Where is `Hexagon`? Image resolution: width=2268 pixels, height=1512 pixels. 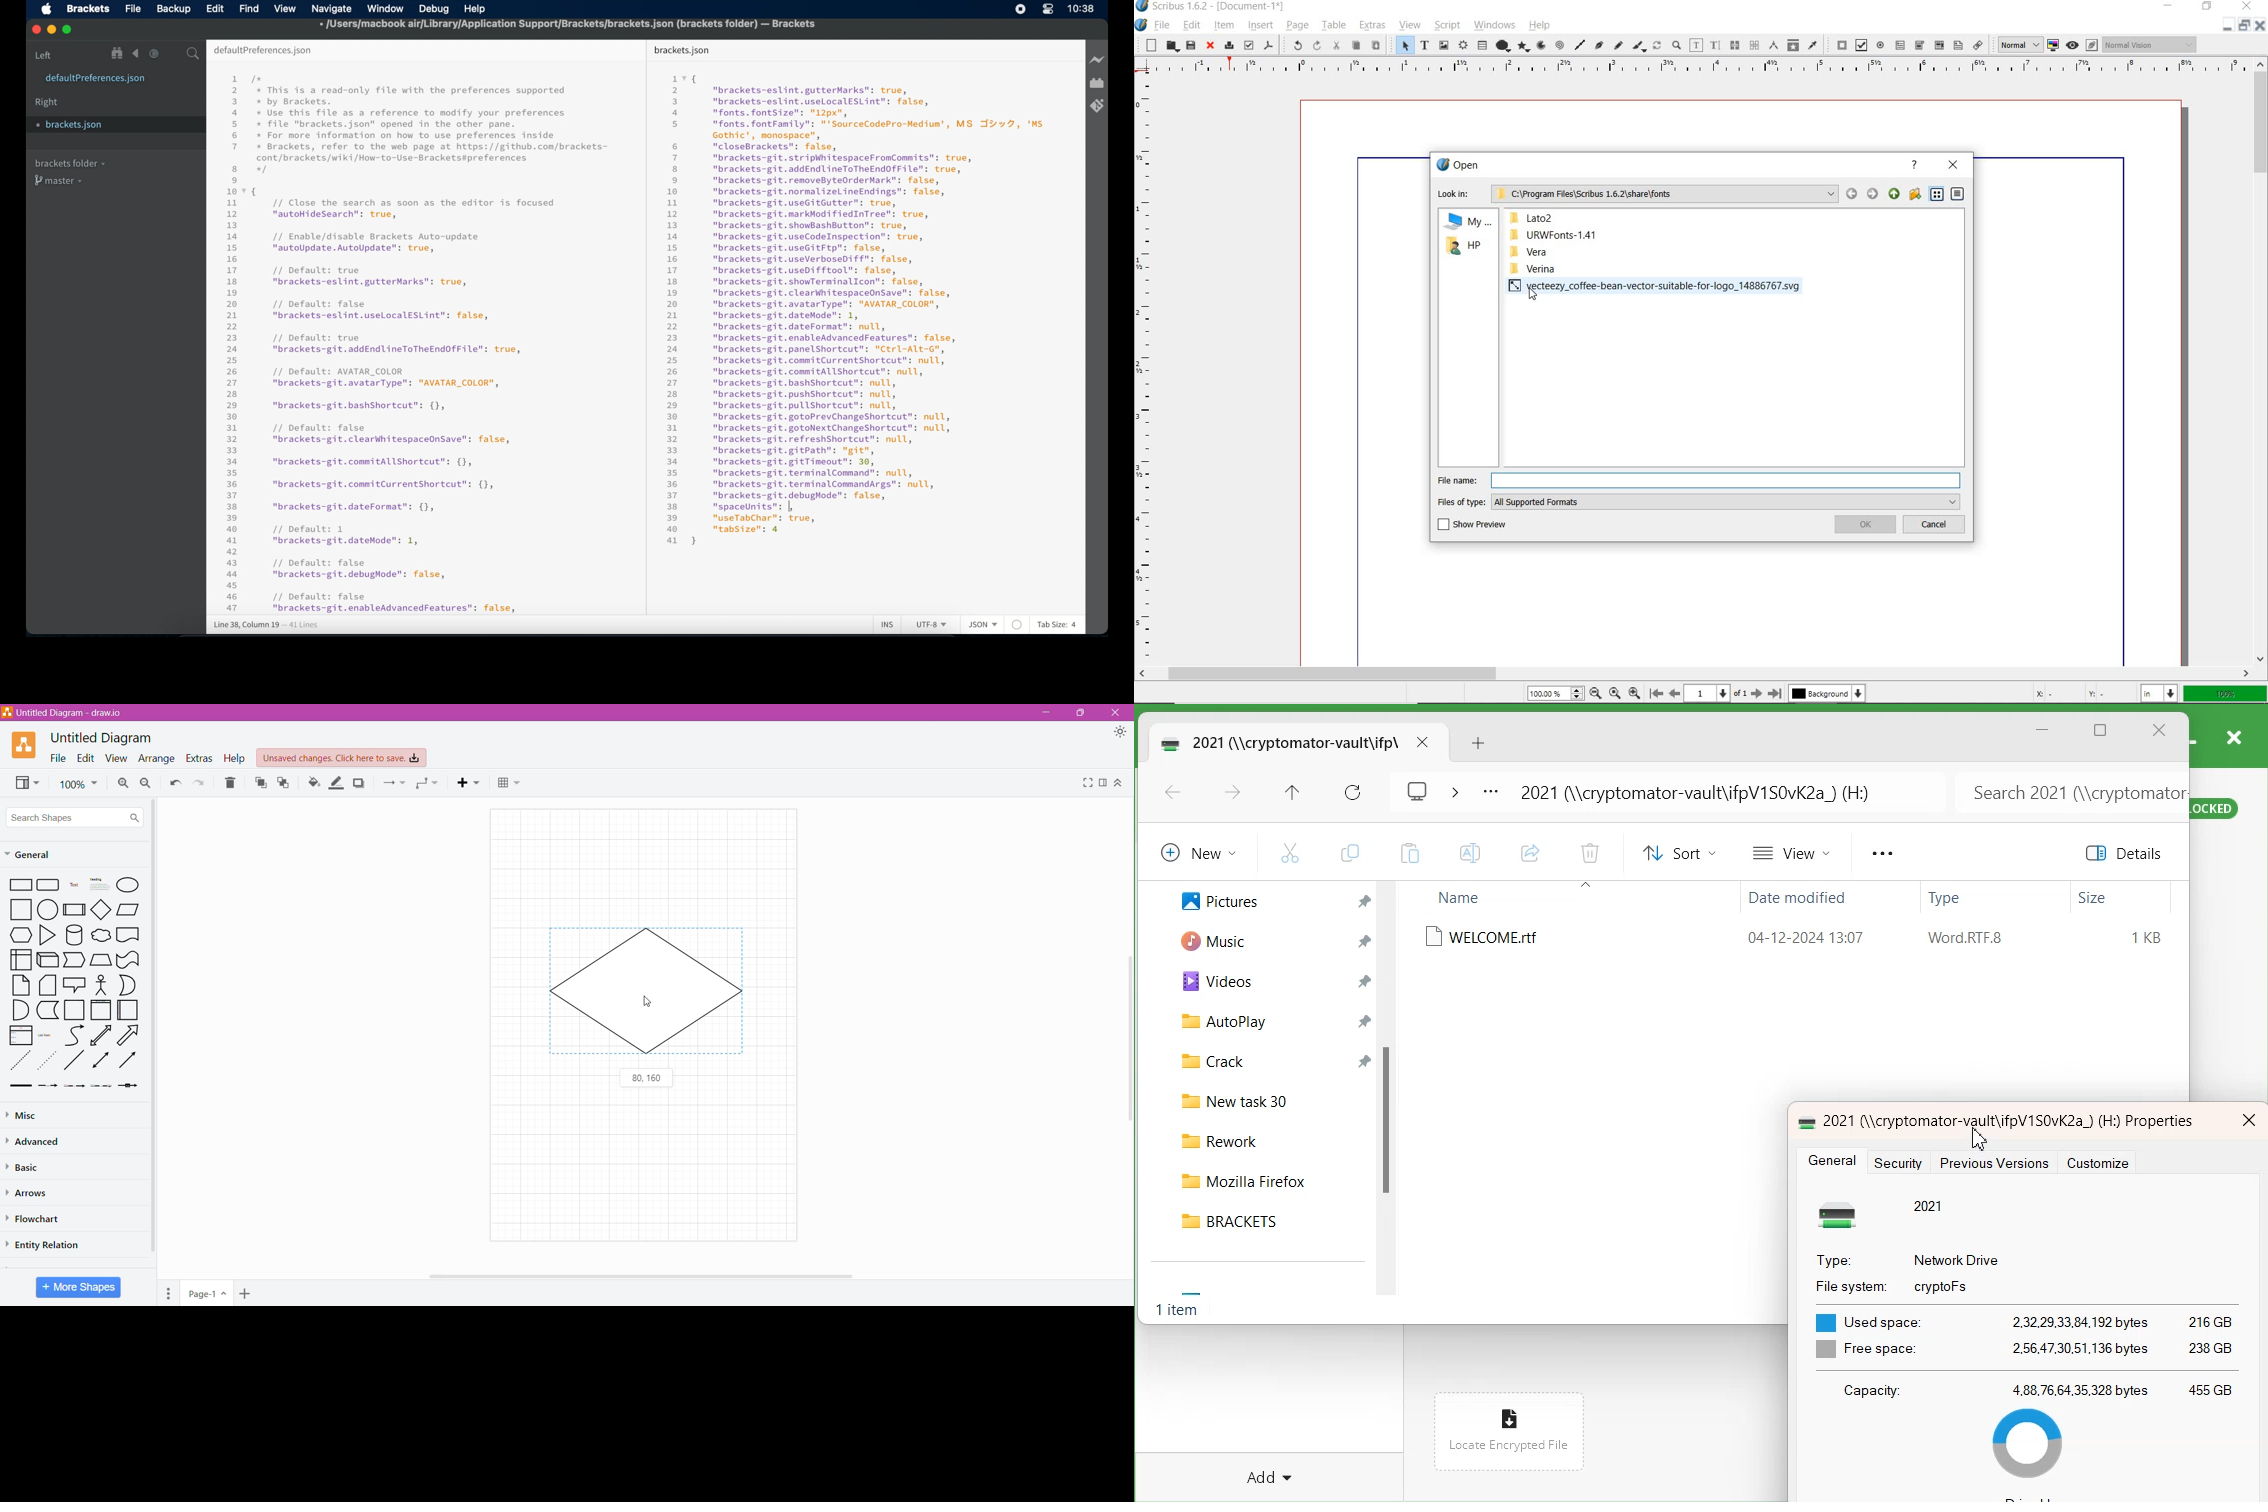 Hexagon is located at coordinates (21, 935).